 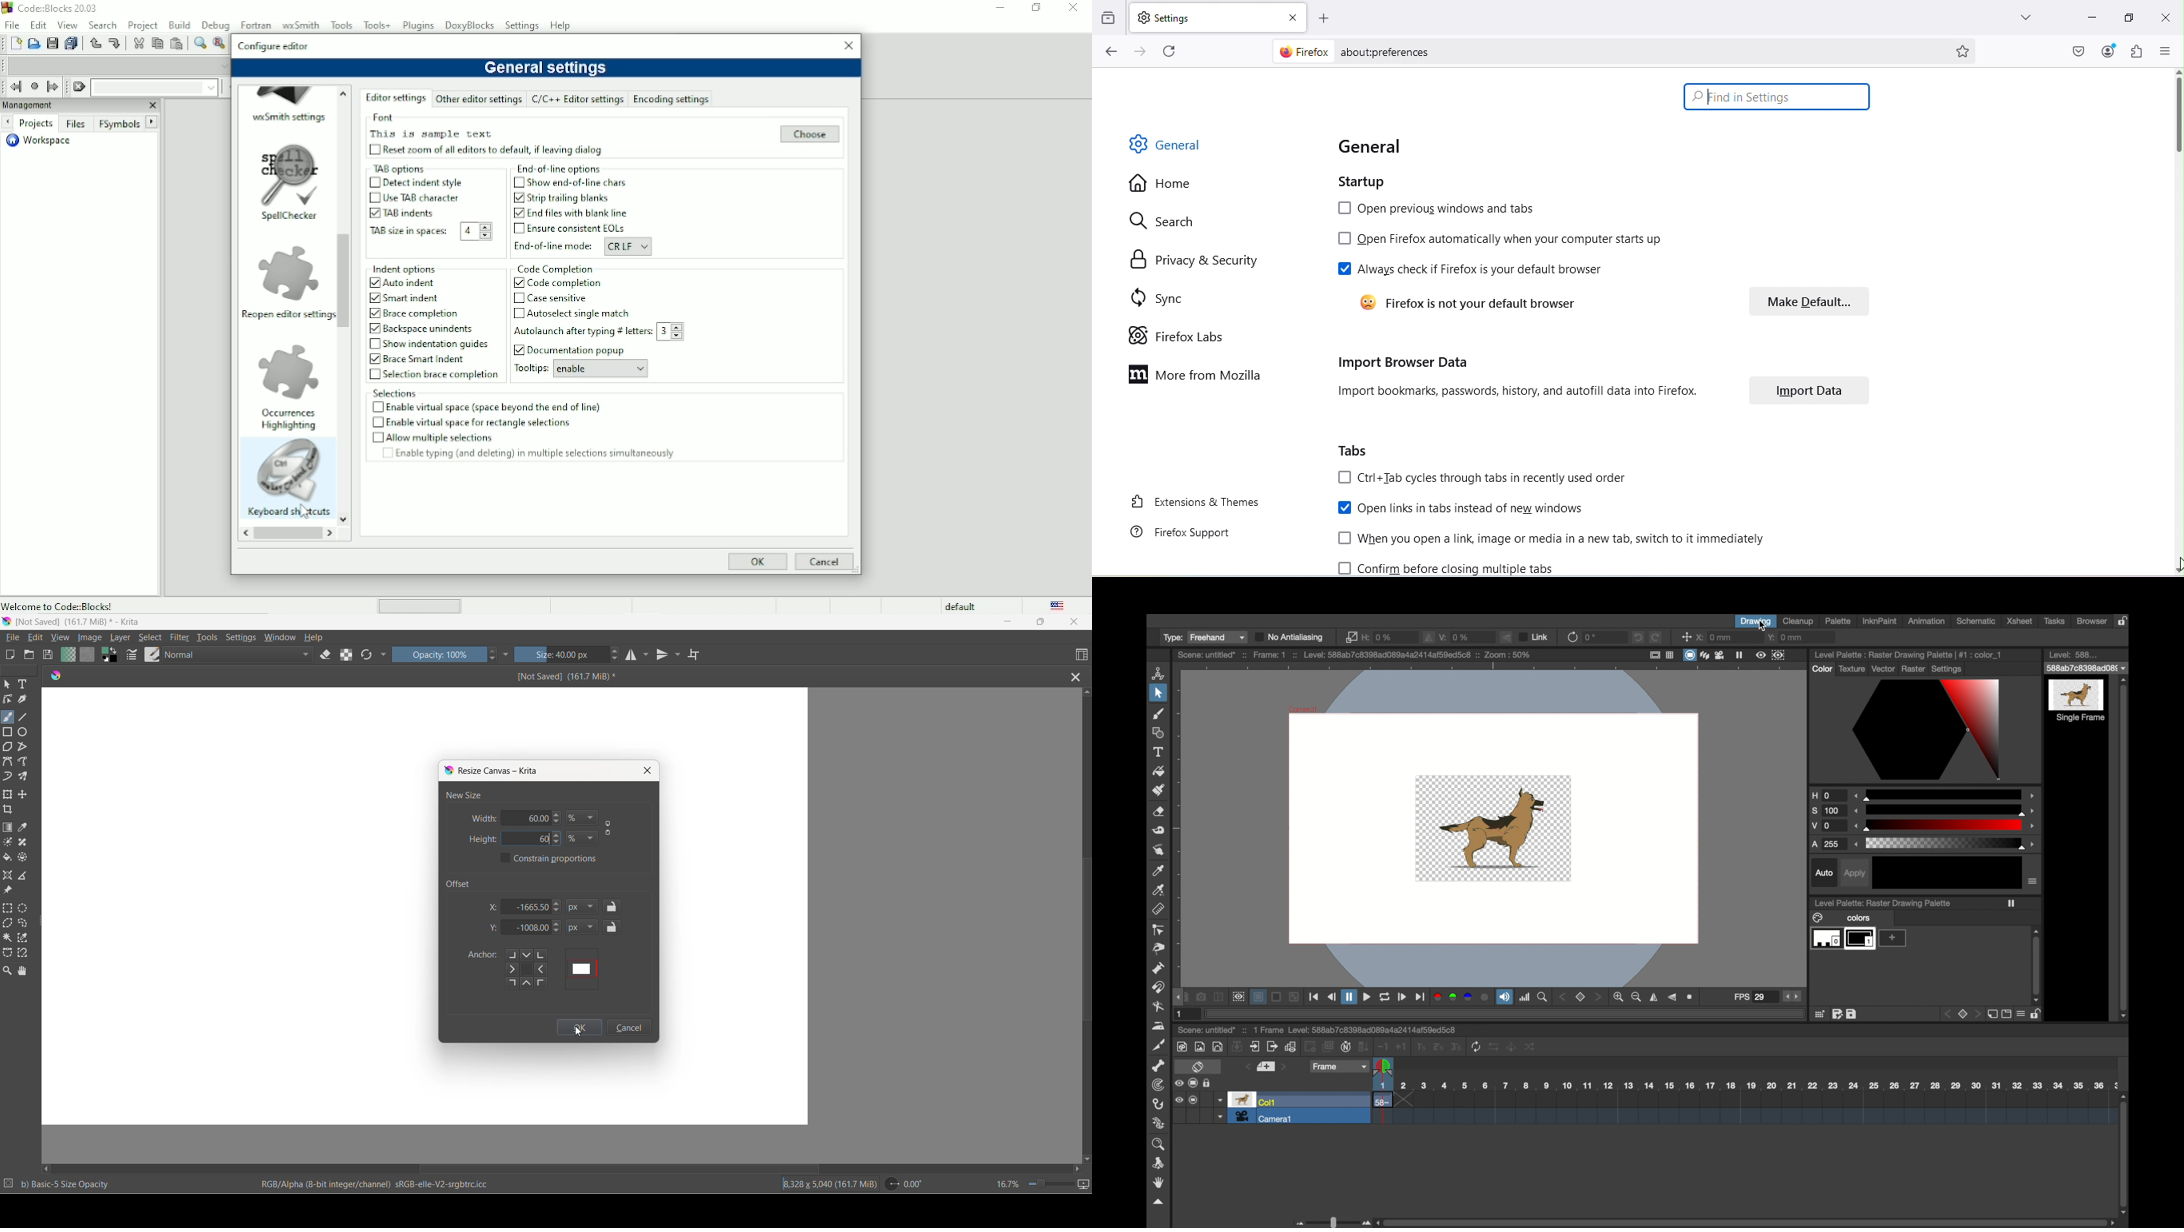 I want to click on zoom, so click(x=1160, y=1145).